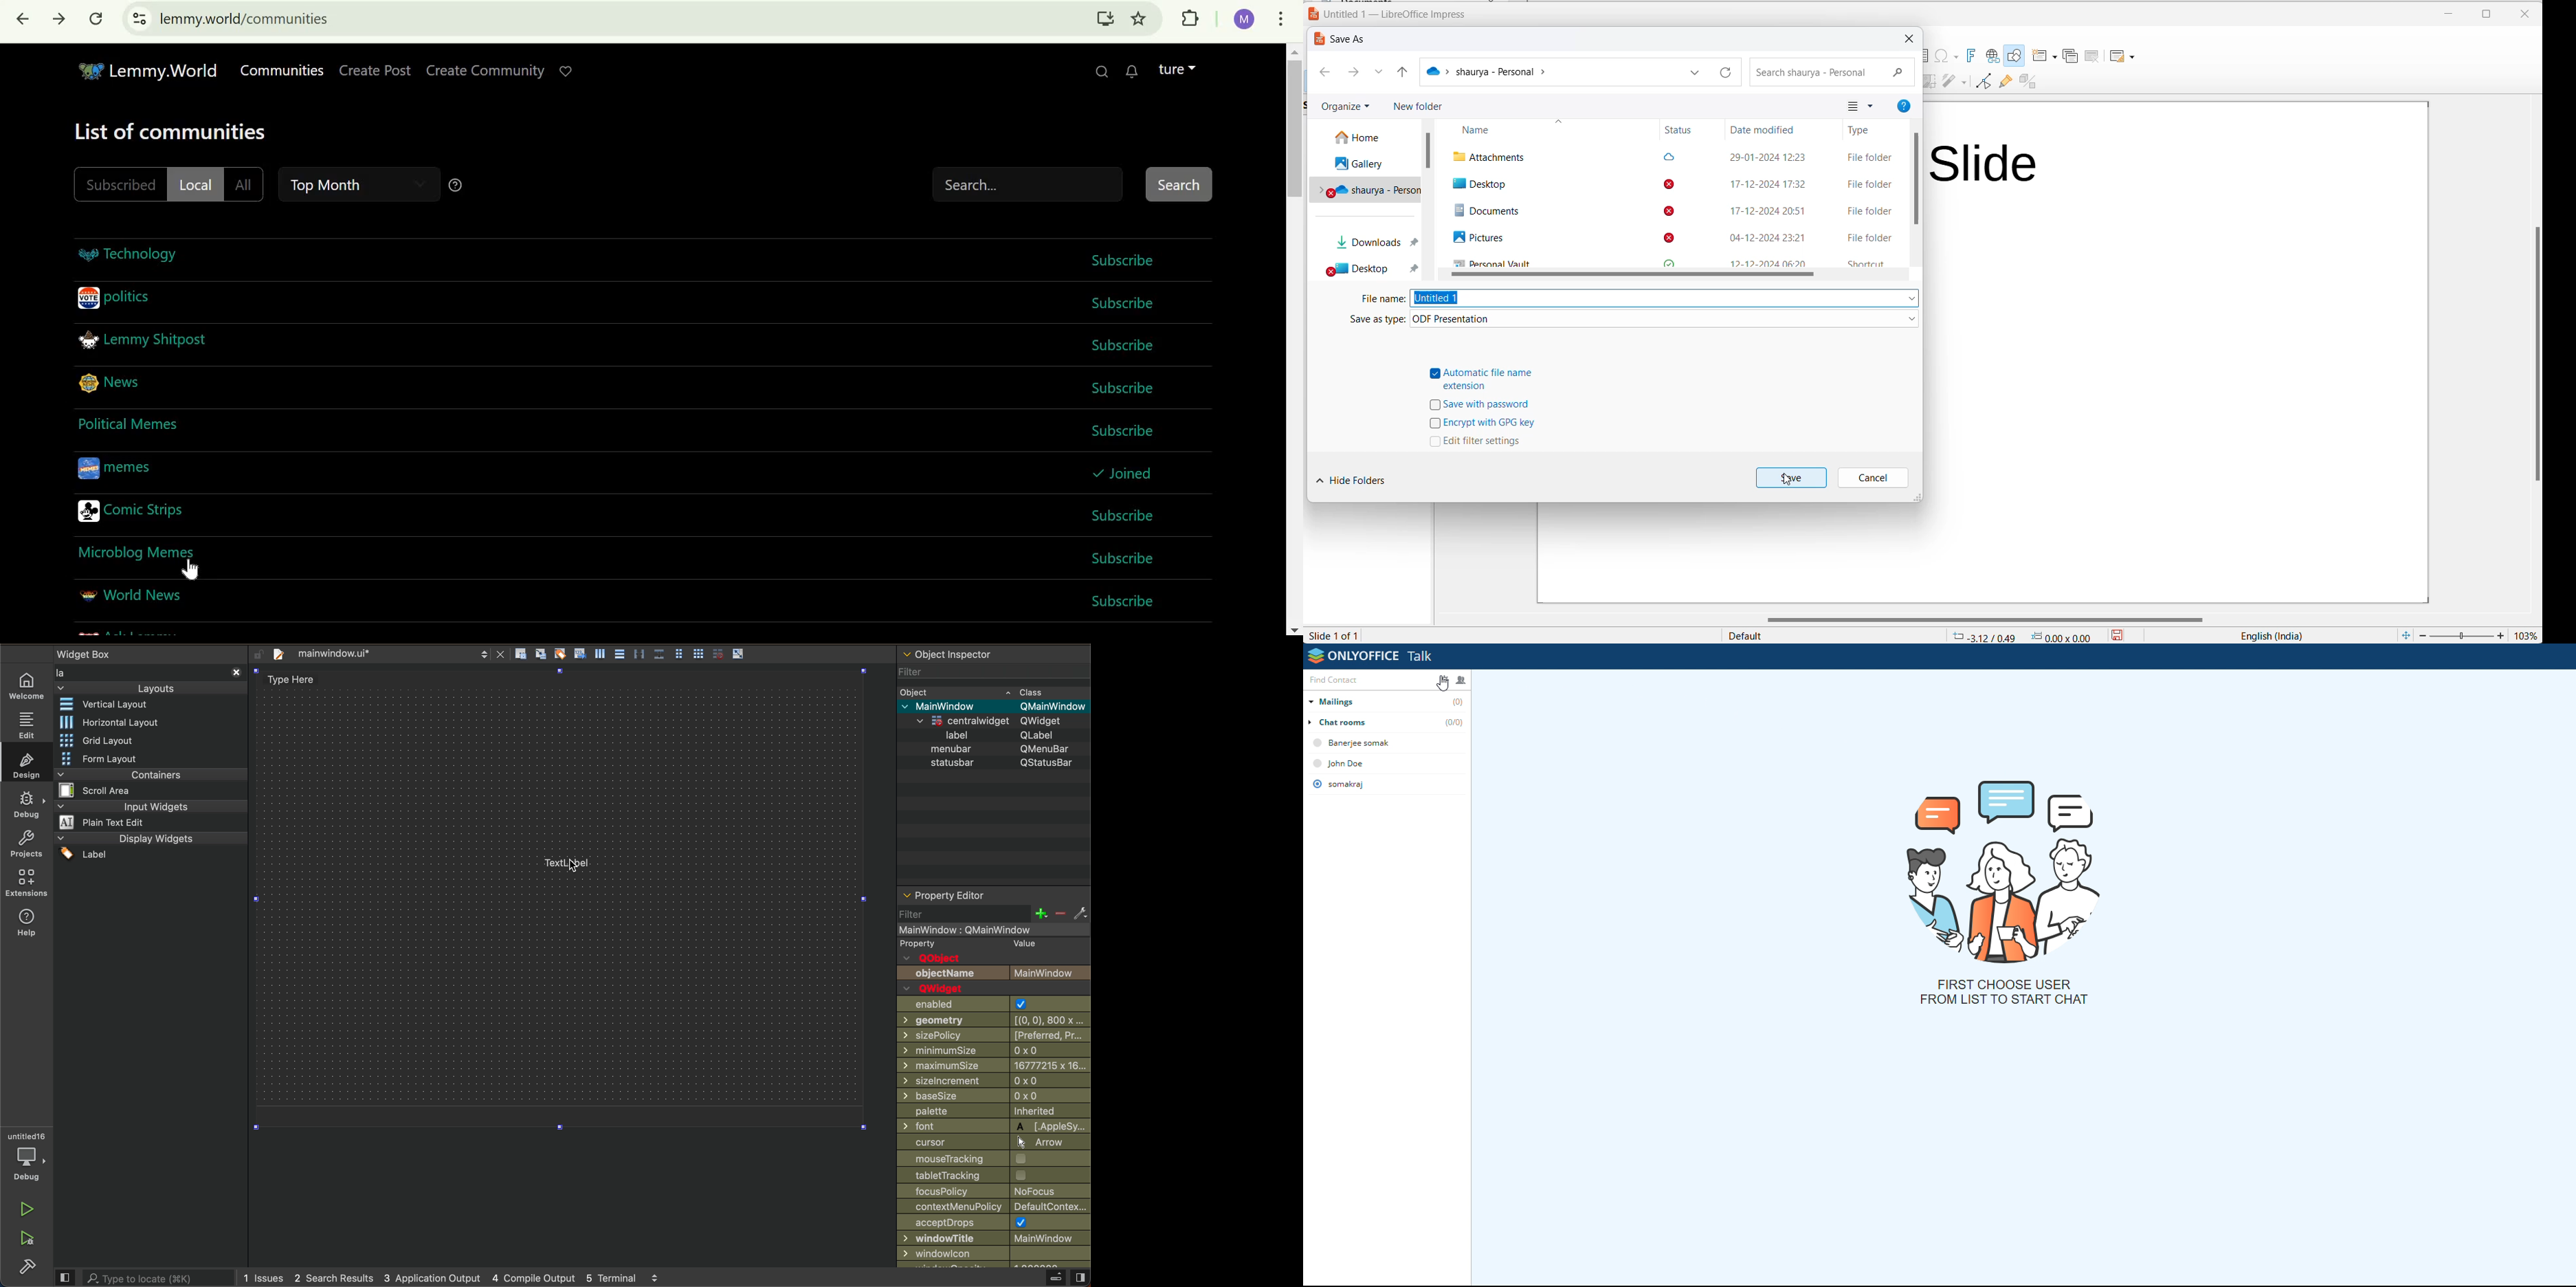 The image size is (2576, 1288). I want to click on filters, so click(1956, 83).